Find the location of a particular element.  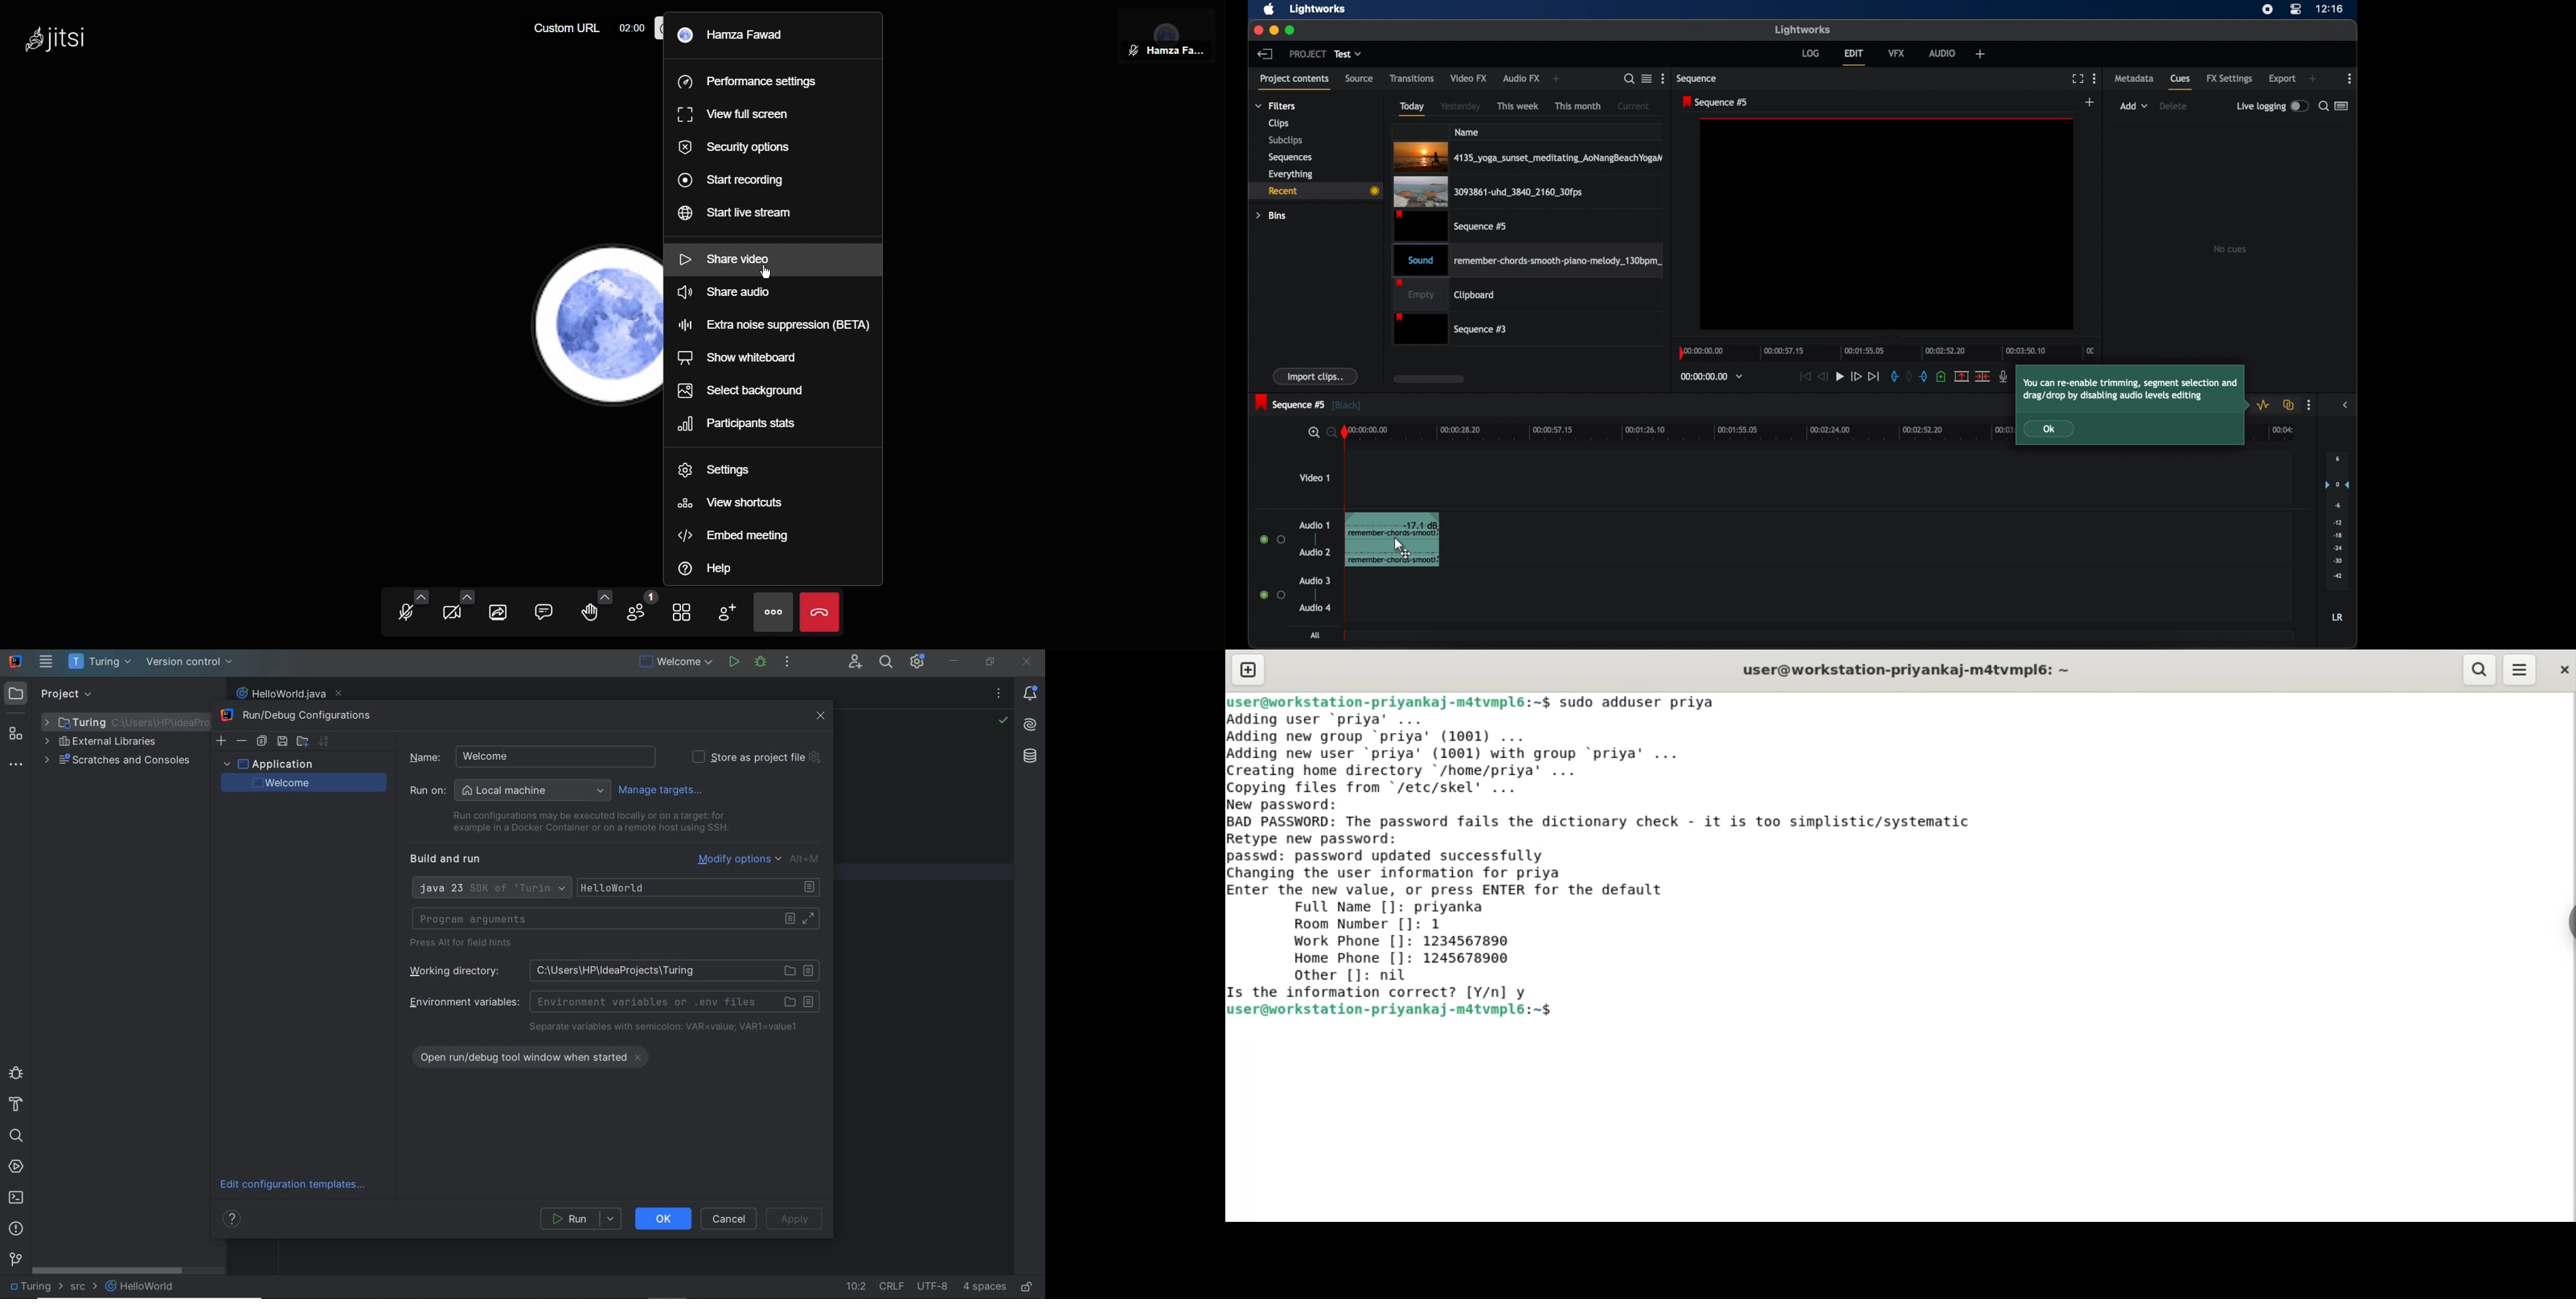

more options is located at coordinates (2351, 79).